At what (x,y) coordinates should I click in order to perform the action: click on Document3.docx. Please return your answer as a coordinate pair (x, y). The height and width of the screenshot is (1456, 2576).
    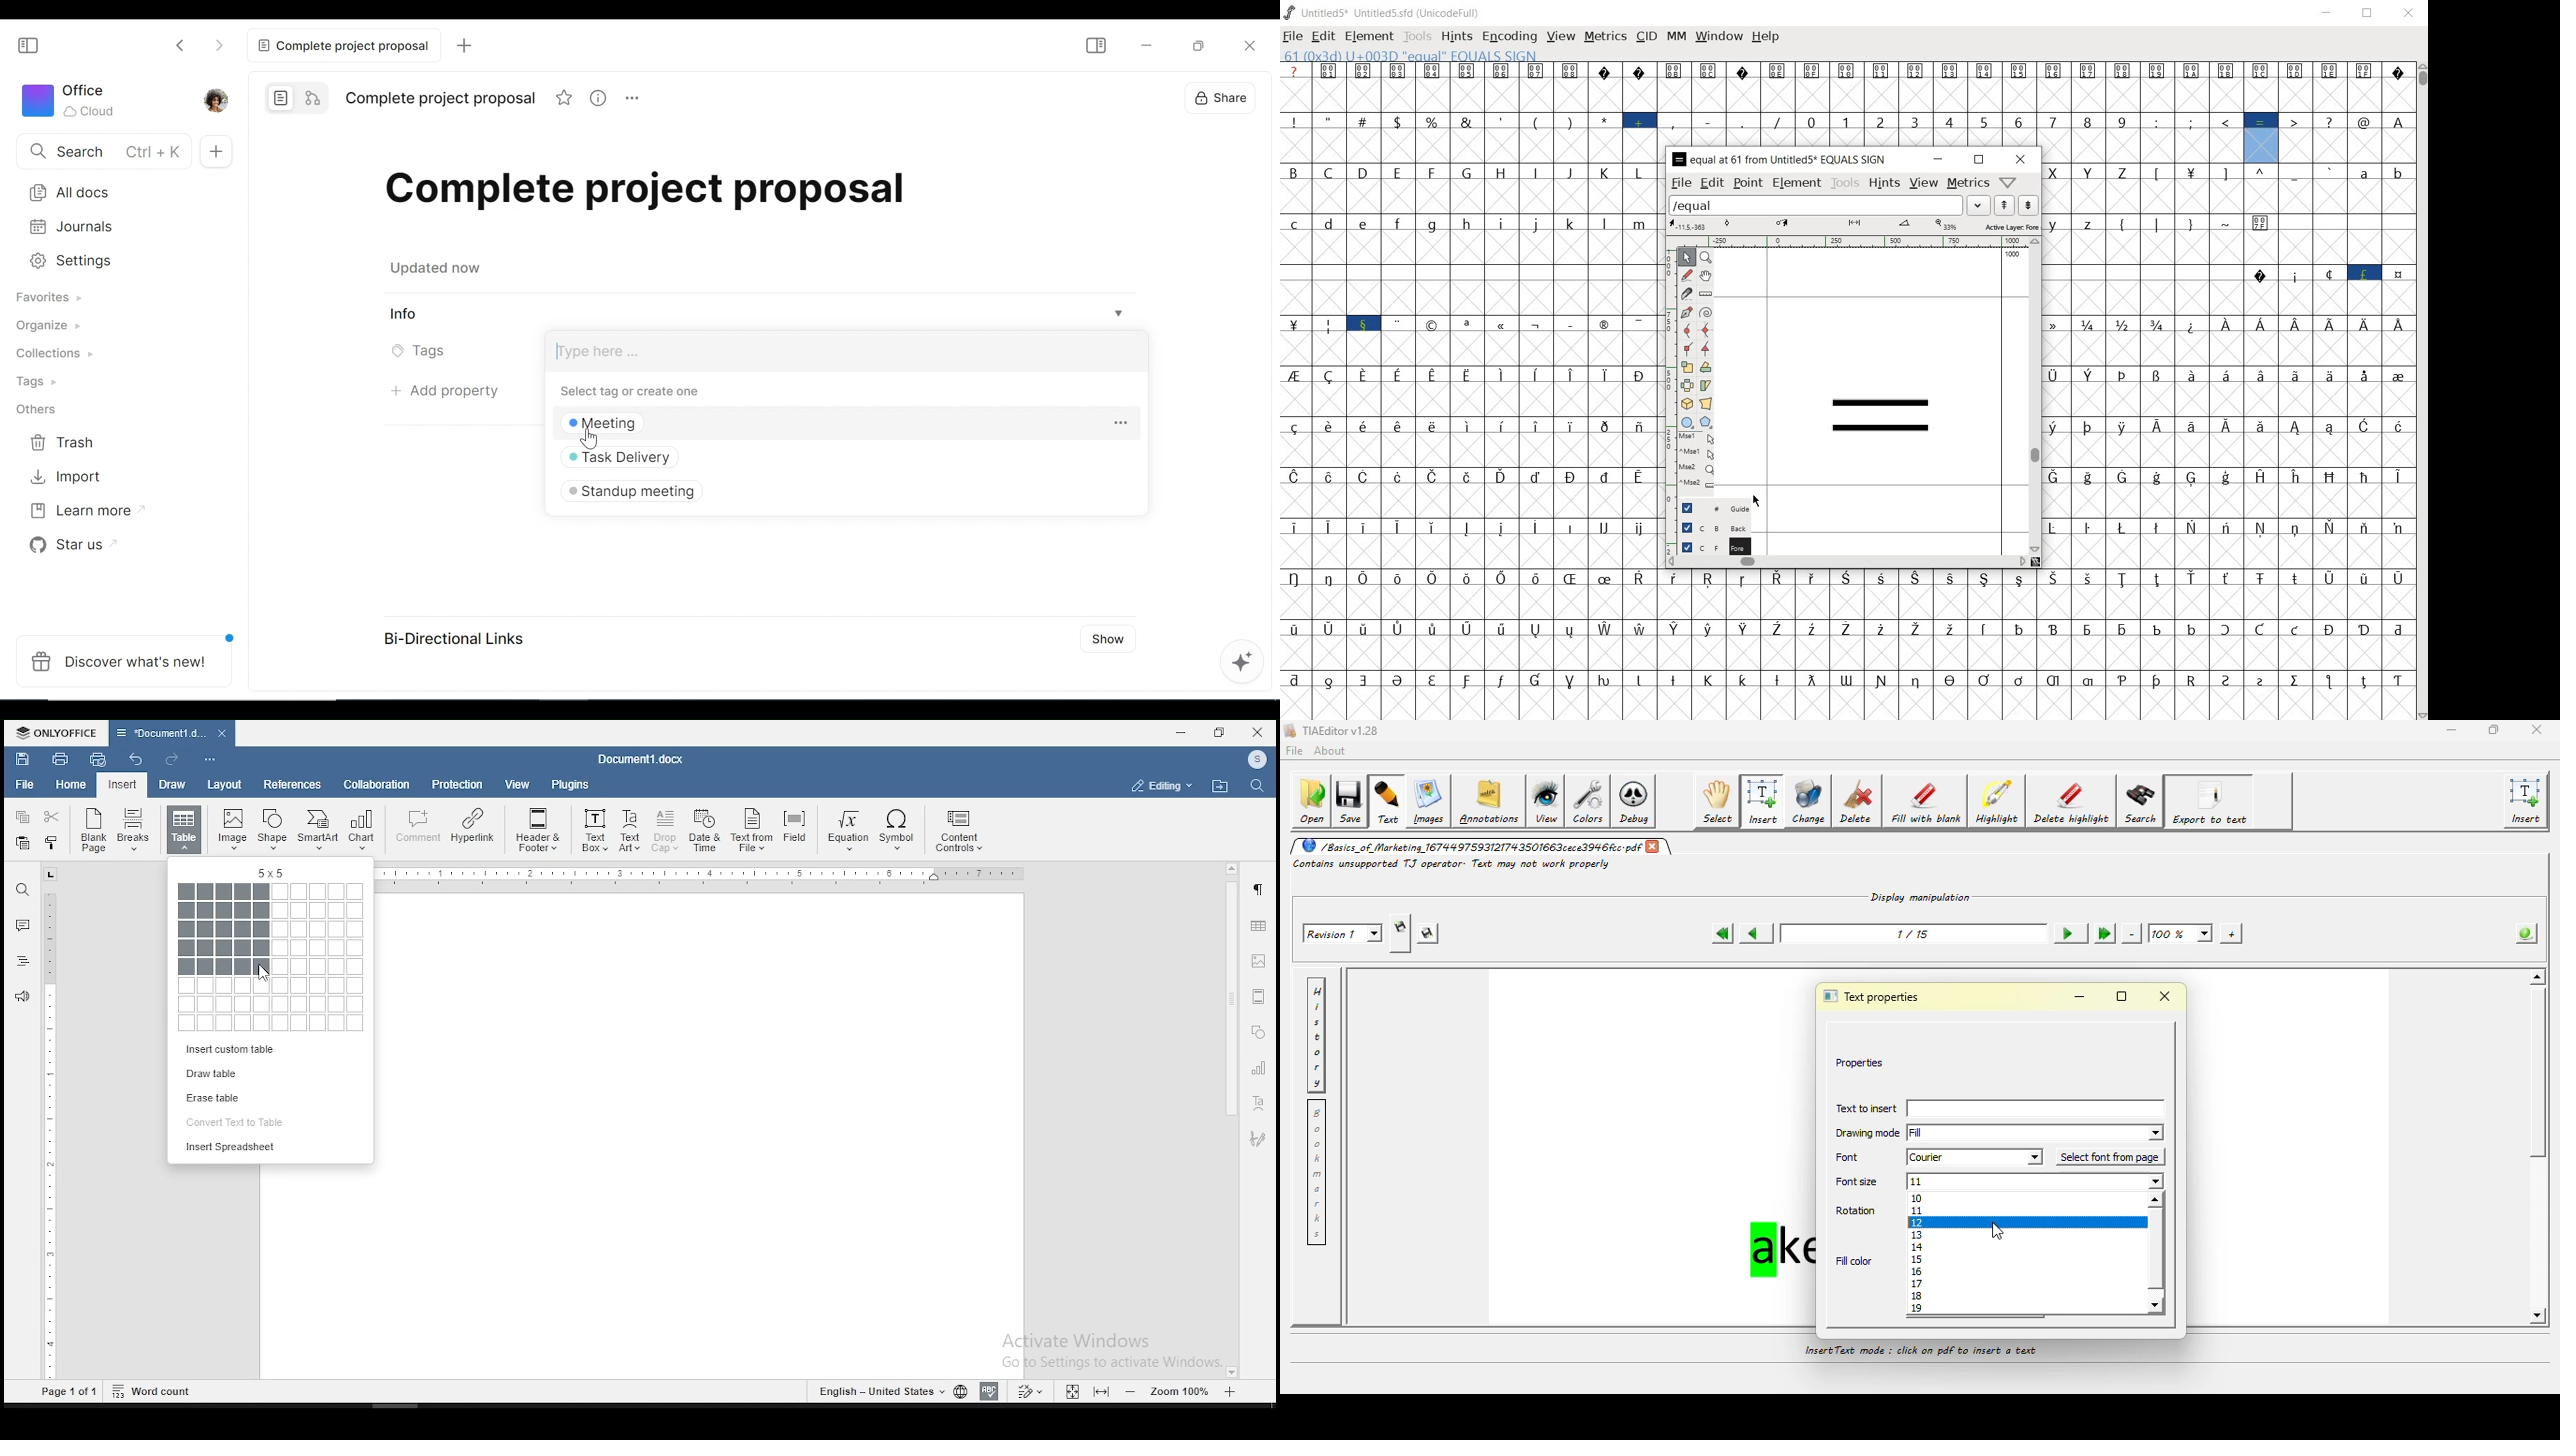
    Looking at the image, I should click on (644, 759).